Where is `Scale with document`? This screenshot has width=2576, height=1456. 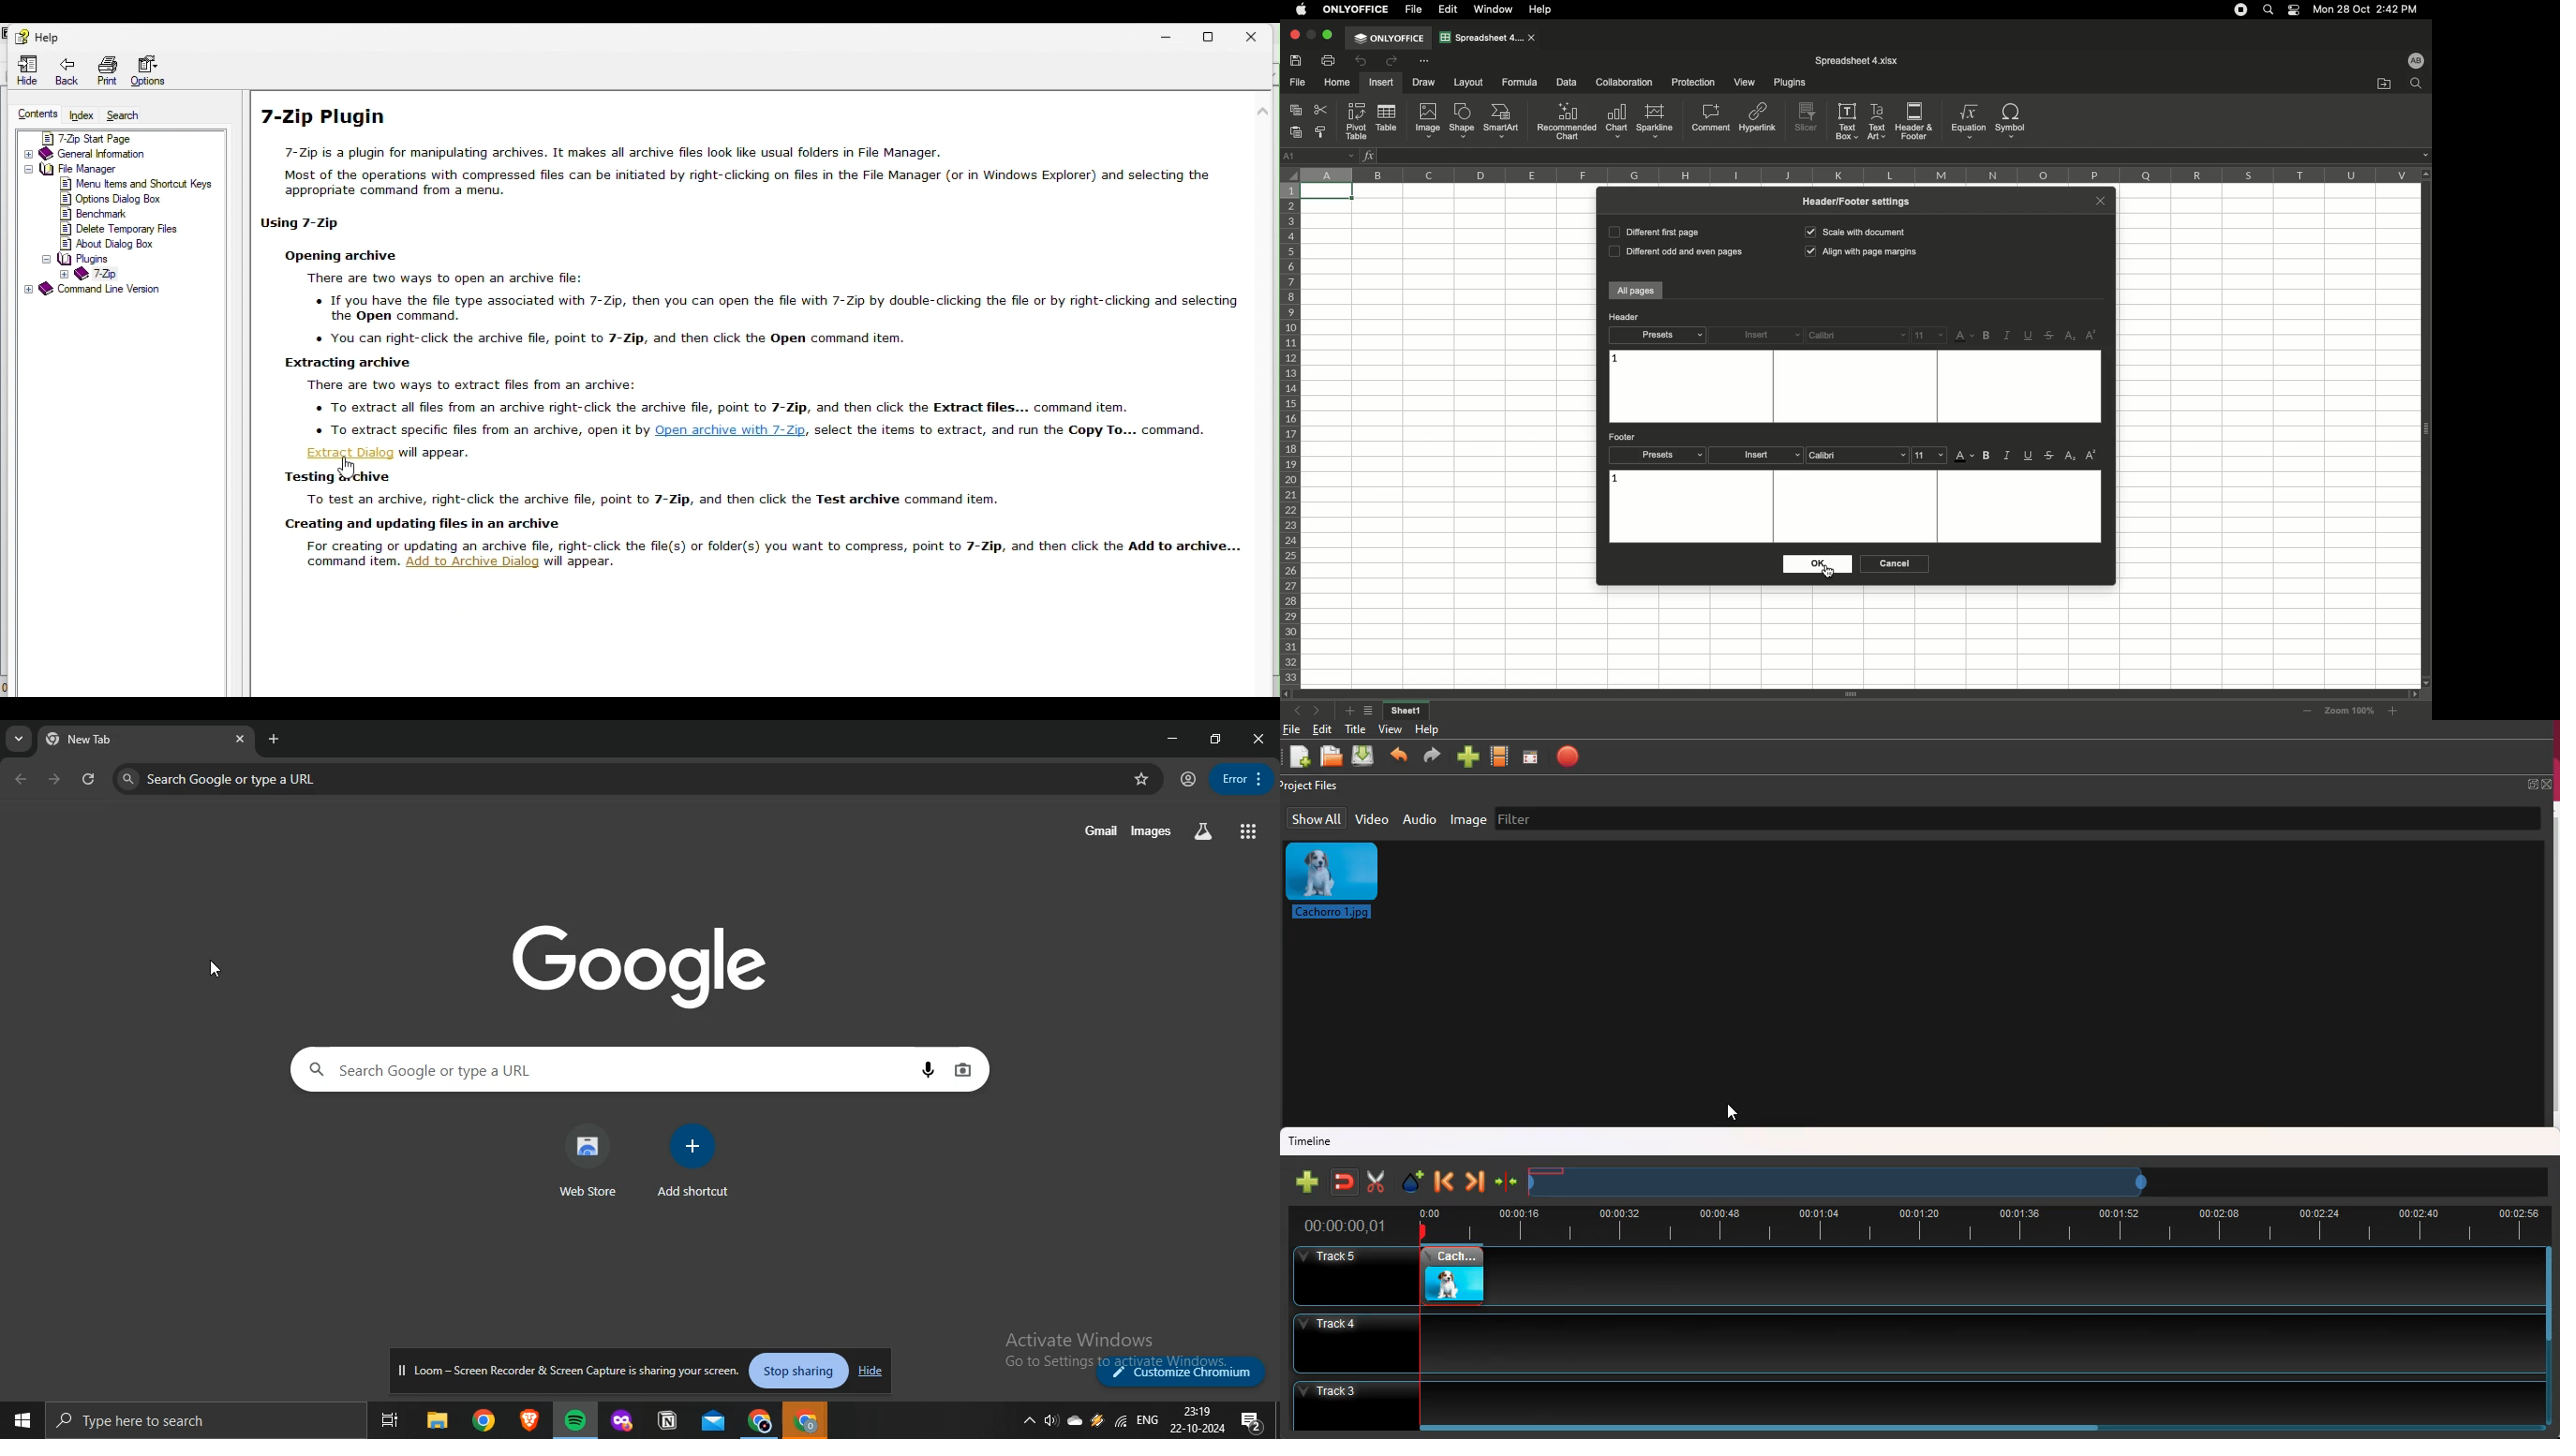 Scale with document is located at coordinates (1854, 231).